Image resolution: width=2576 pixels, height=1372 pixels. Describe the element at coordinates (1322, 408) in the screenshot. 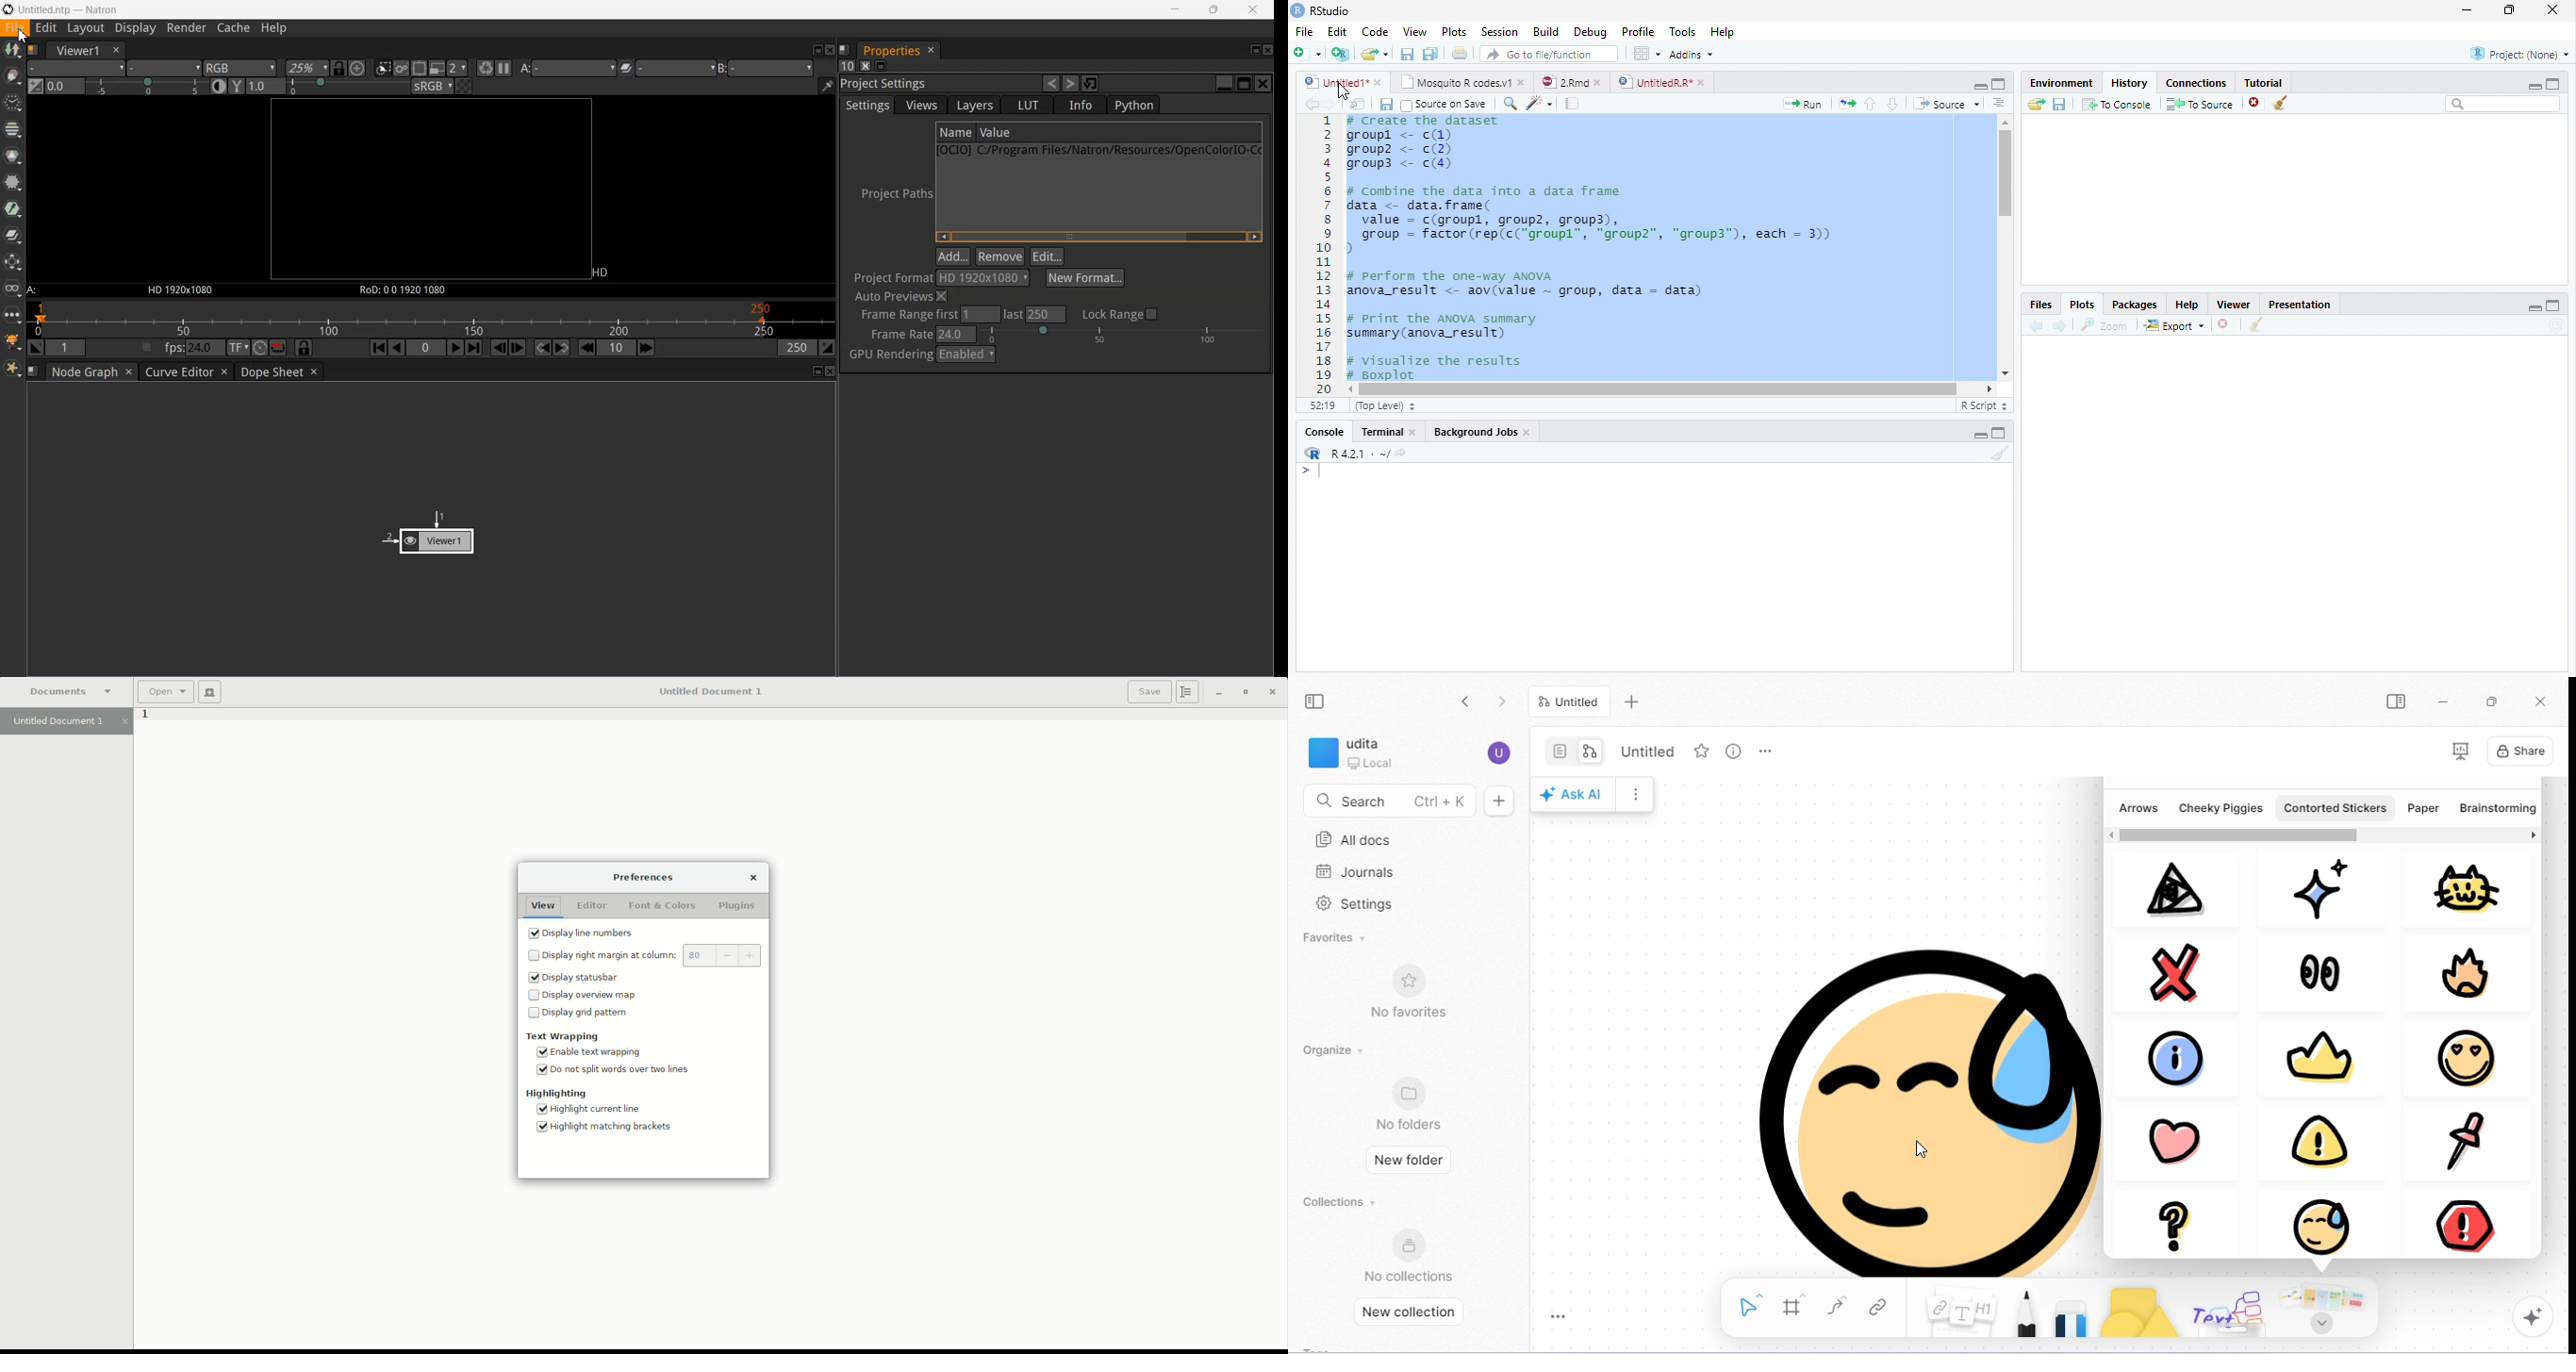

I see `1:1` at that location.